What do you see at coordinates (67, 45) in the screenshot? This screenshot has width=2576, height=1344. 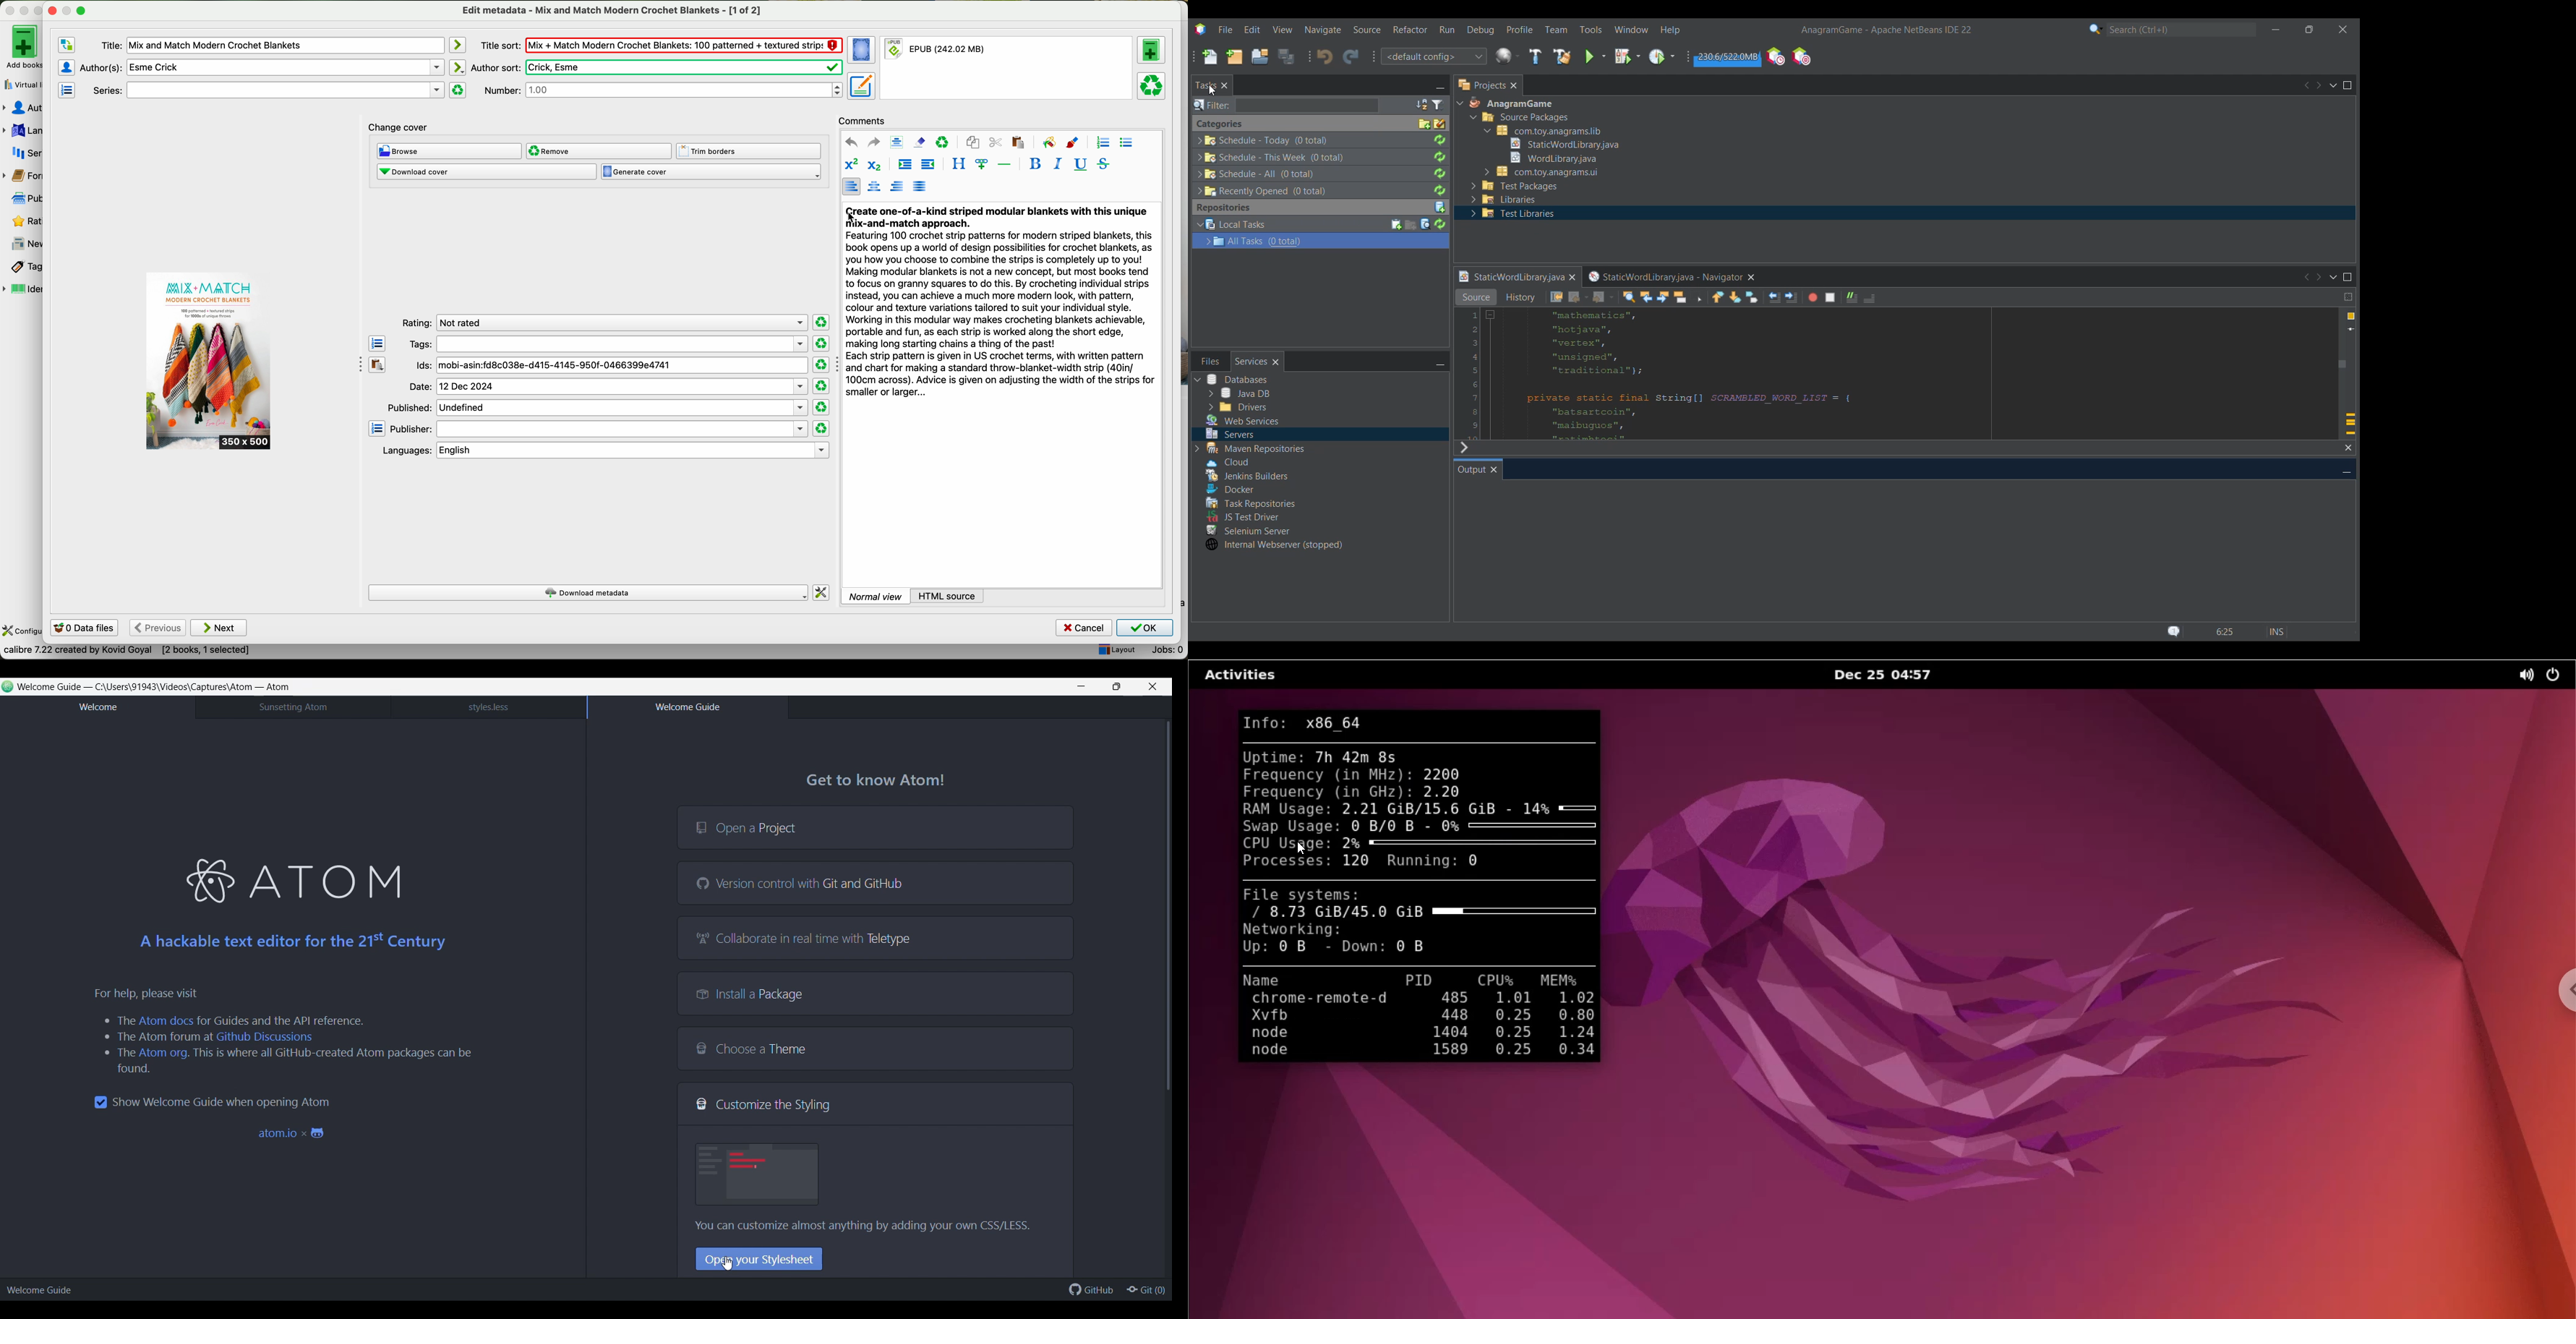 I see `swap the author and title` at bounding box center [67, 45].